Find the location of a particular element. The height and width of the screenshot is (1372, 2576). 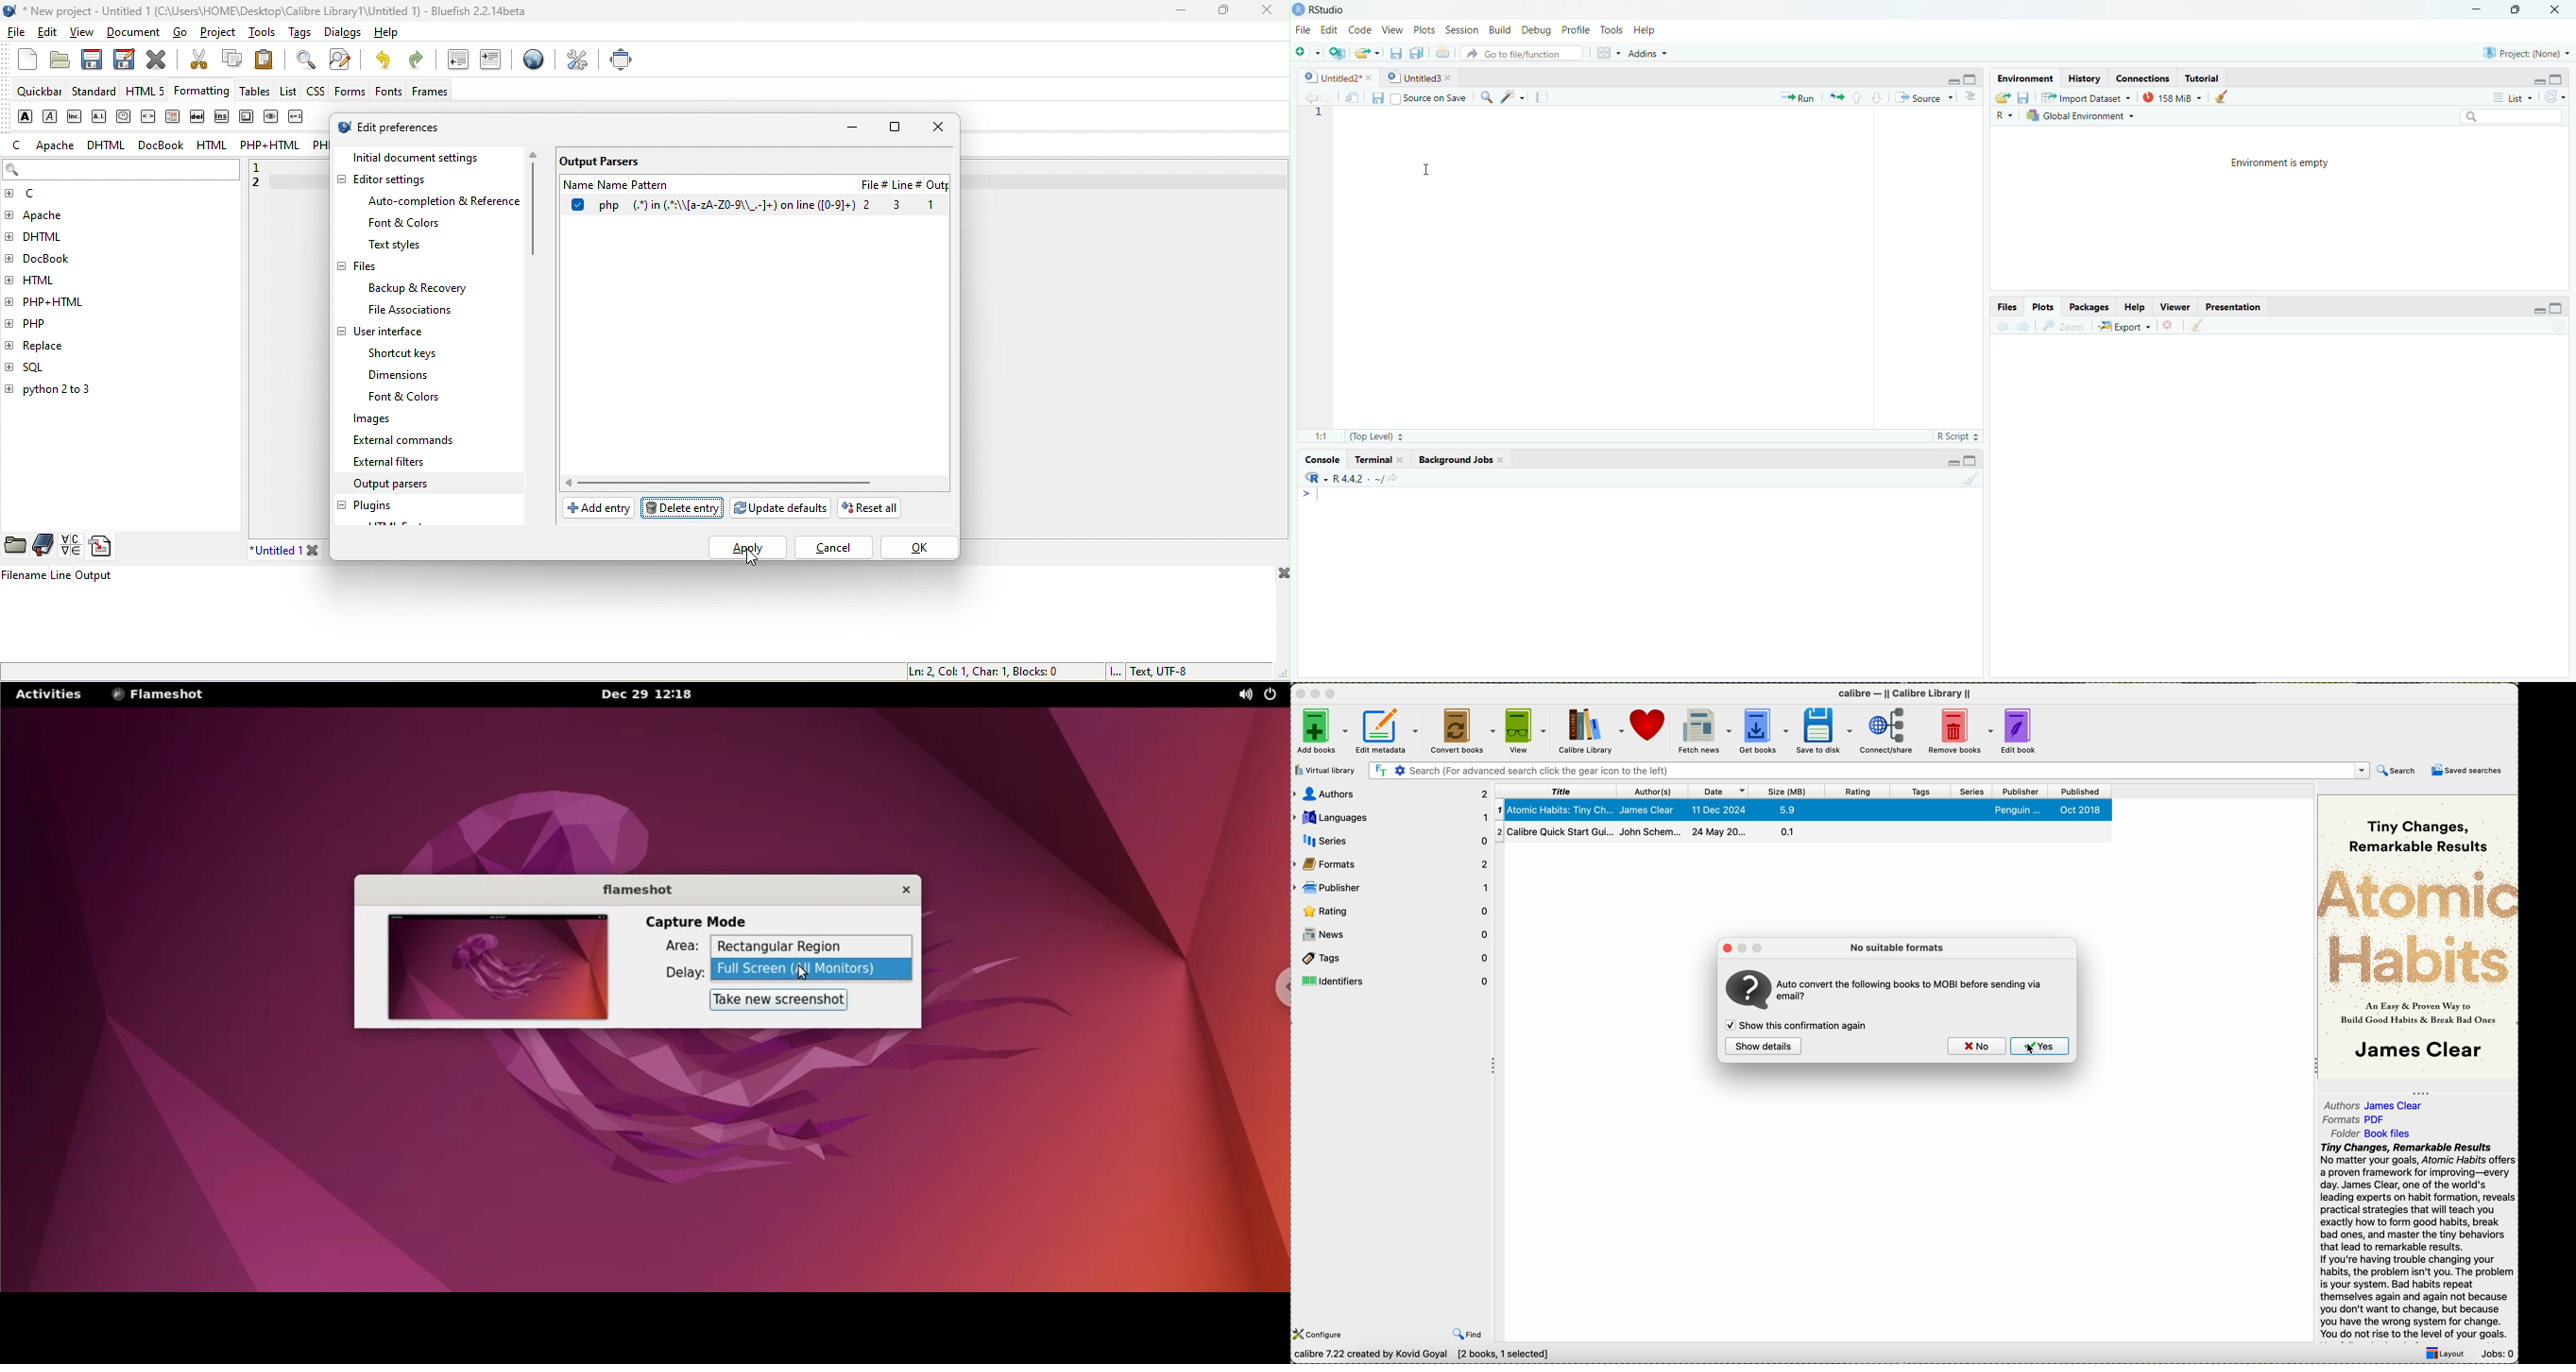

Import Dataset  is located at coordinates (2091, 96).